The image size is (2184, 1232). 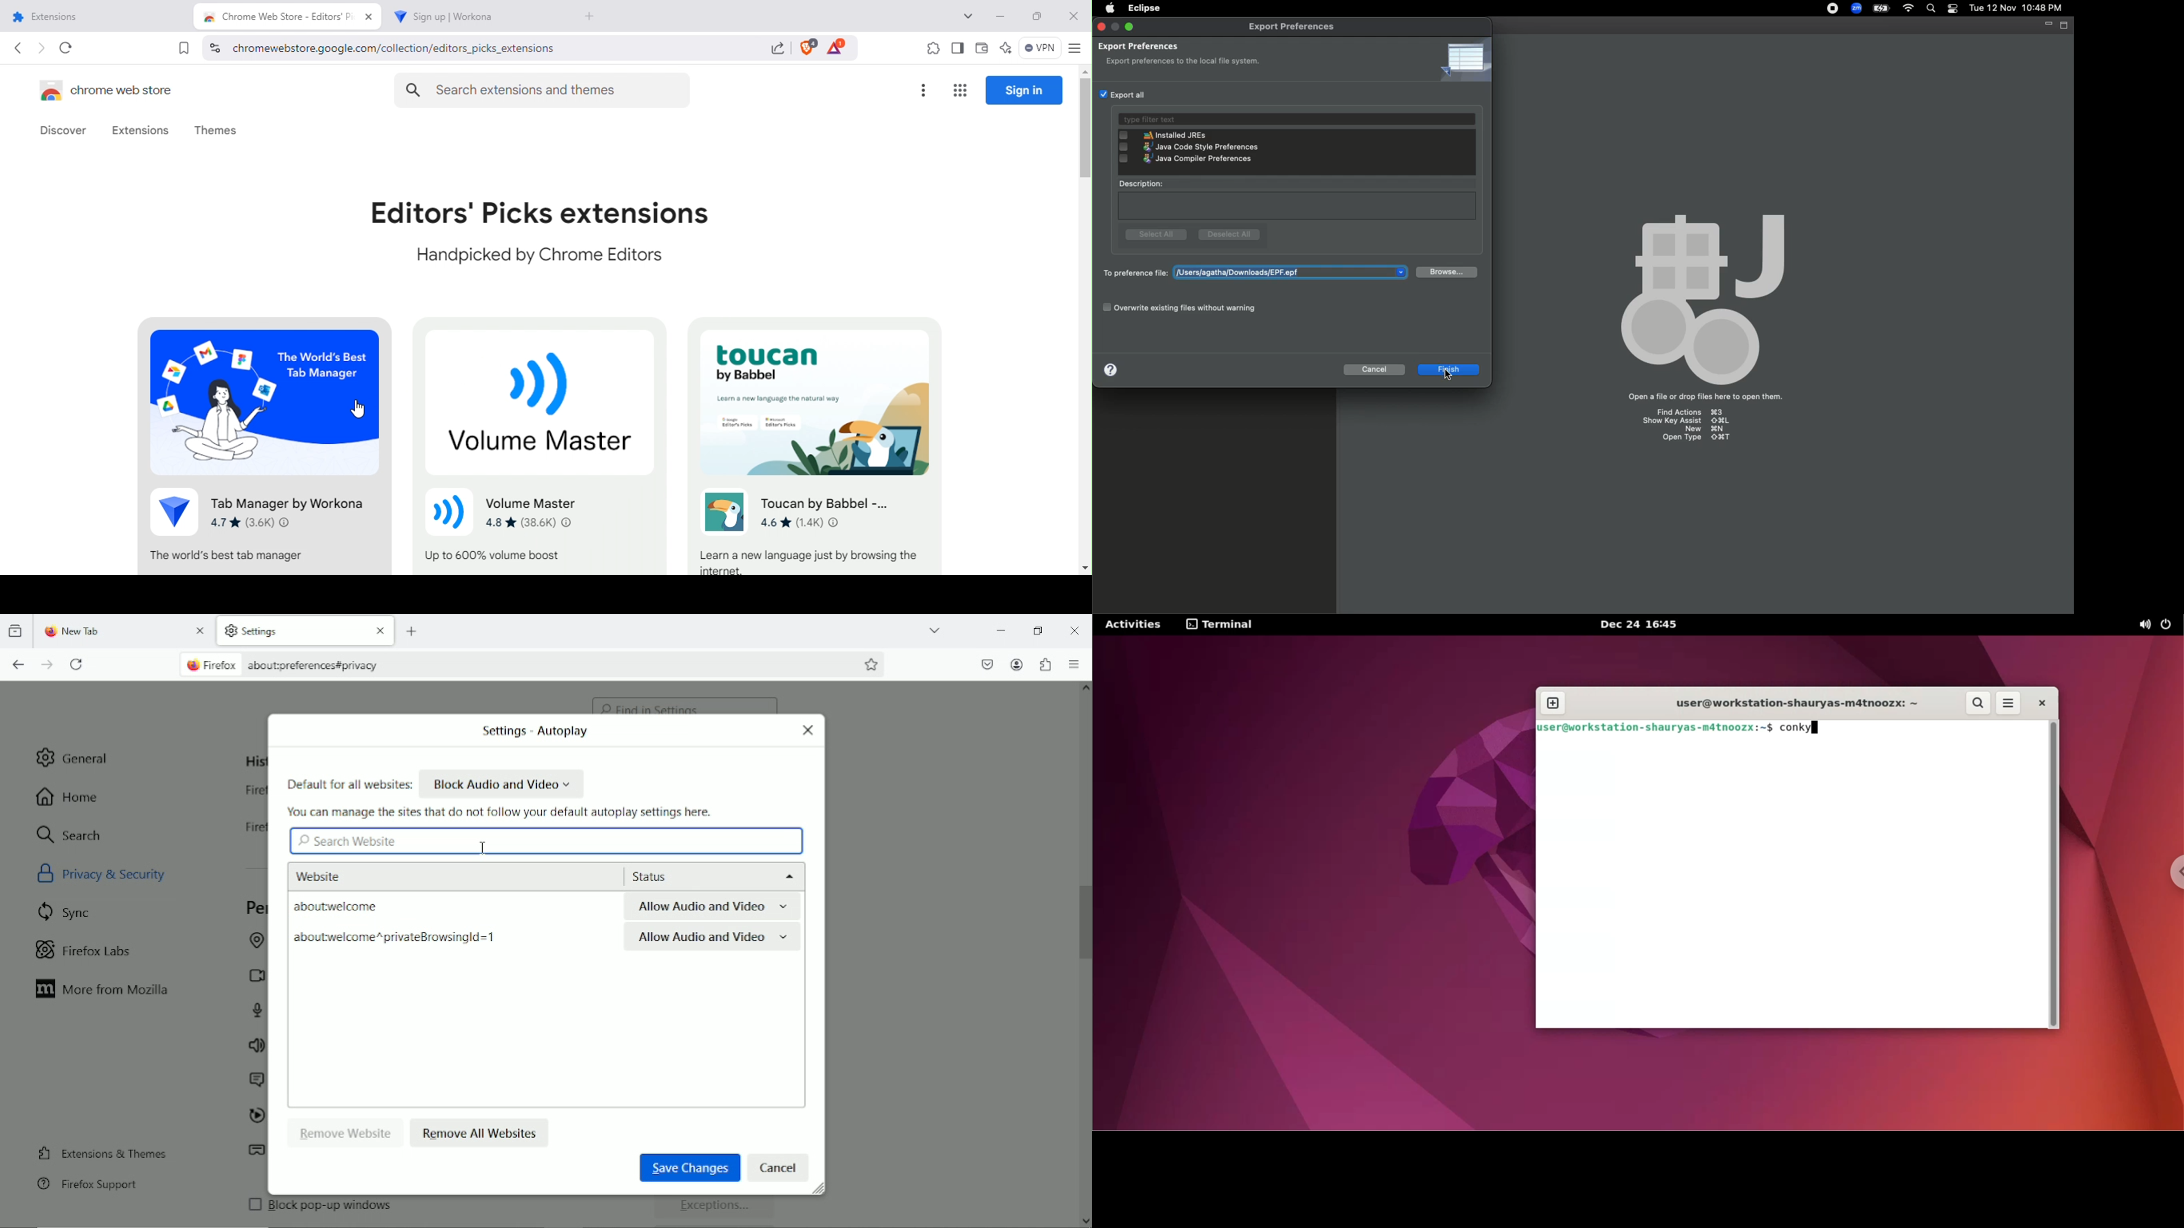 I want to click on Allow Audio and Video, so click(x=714, y=907).